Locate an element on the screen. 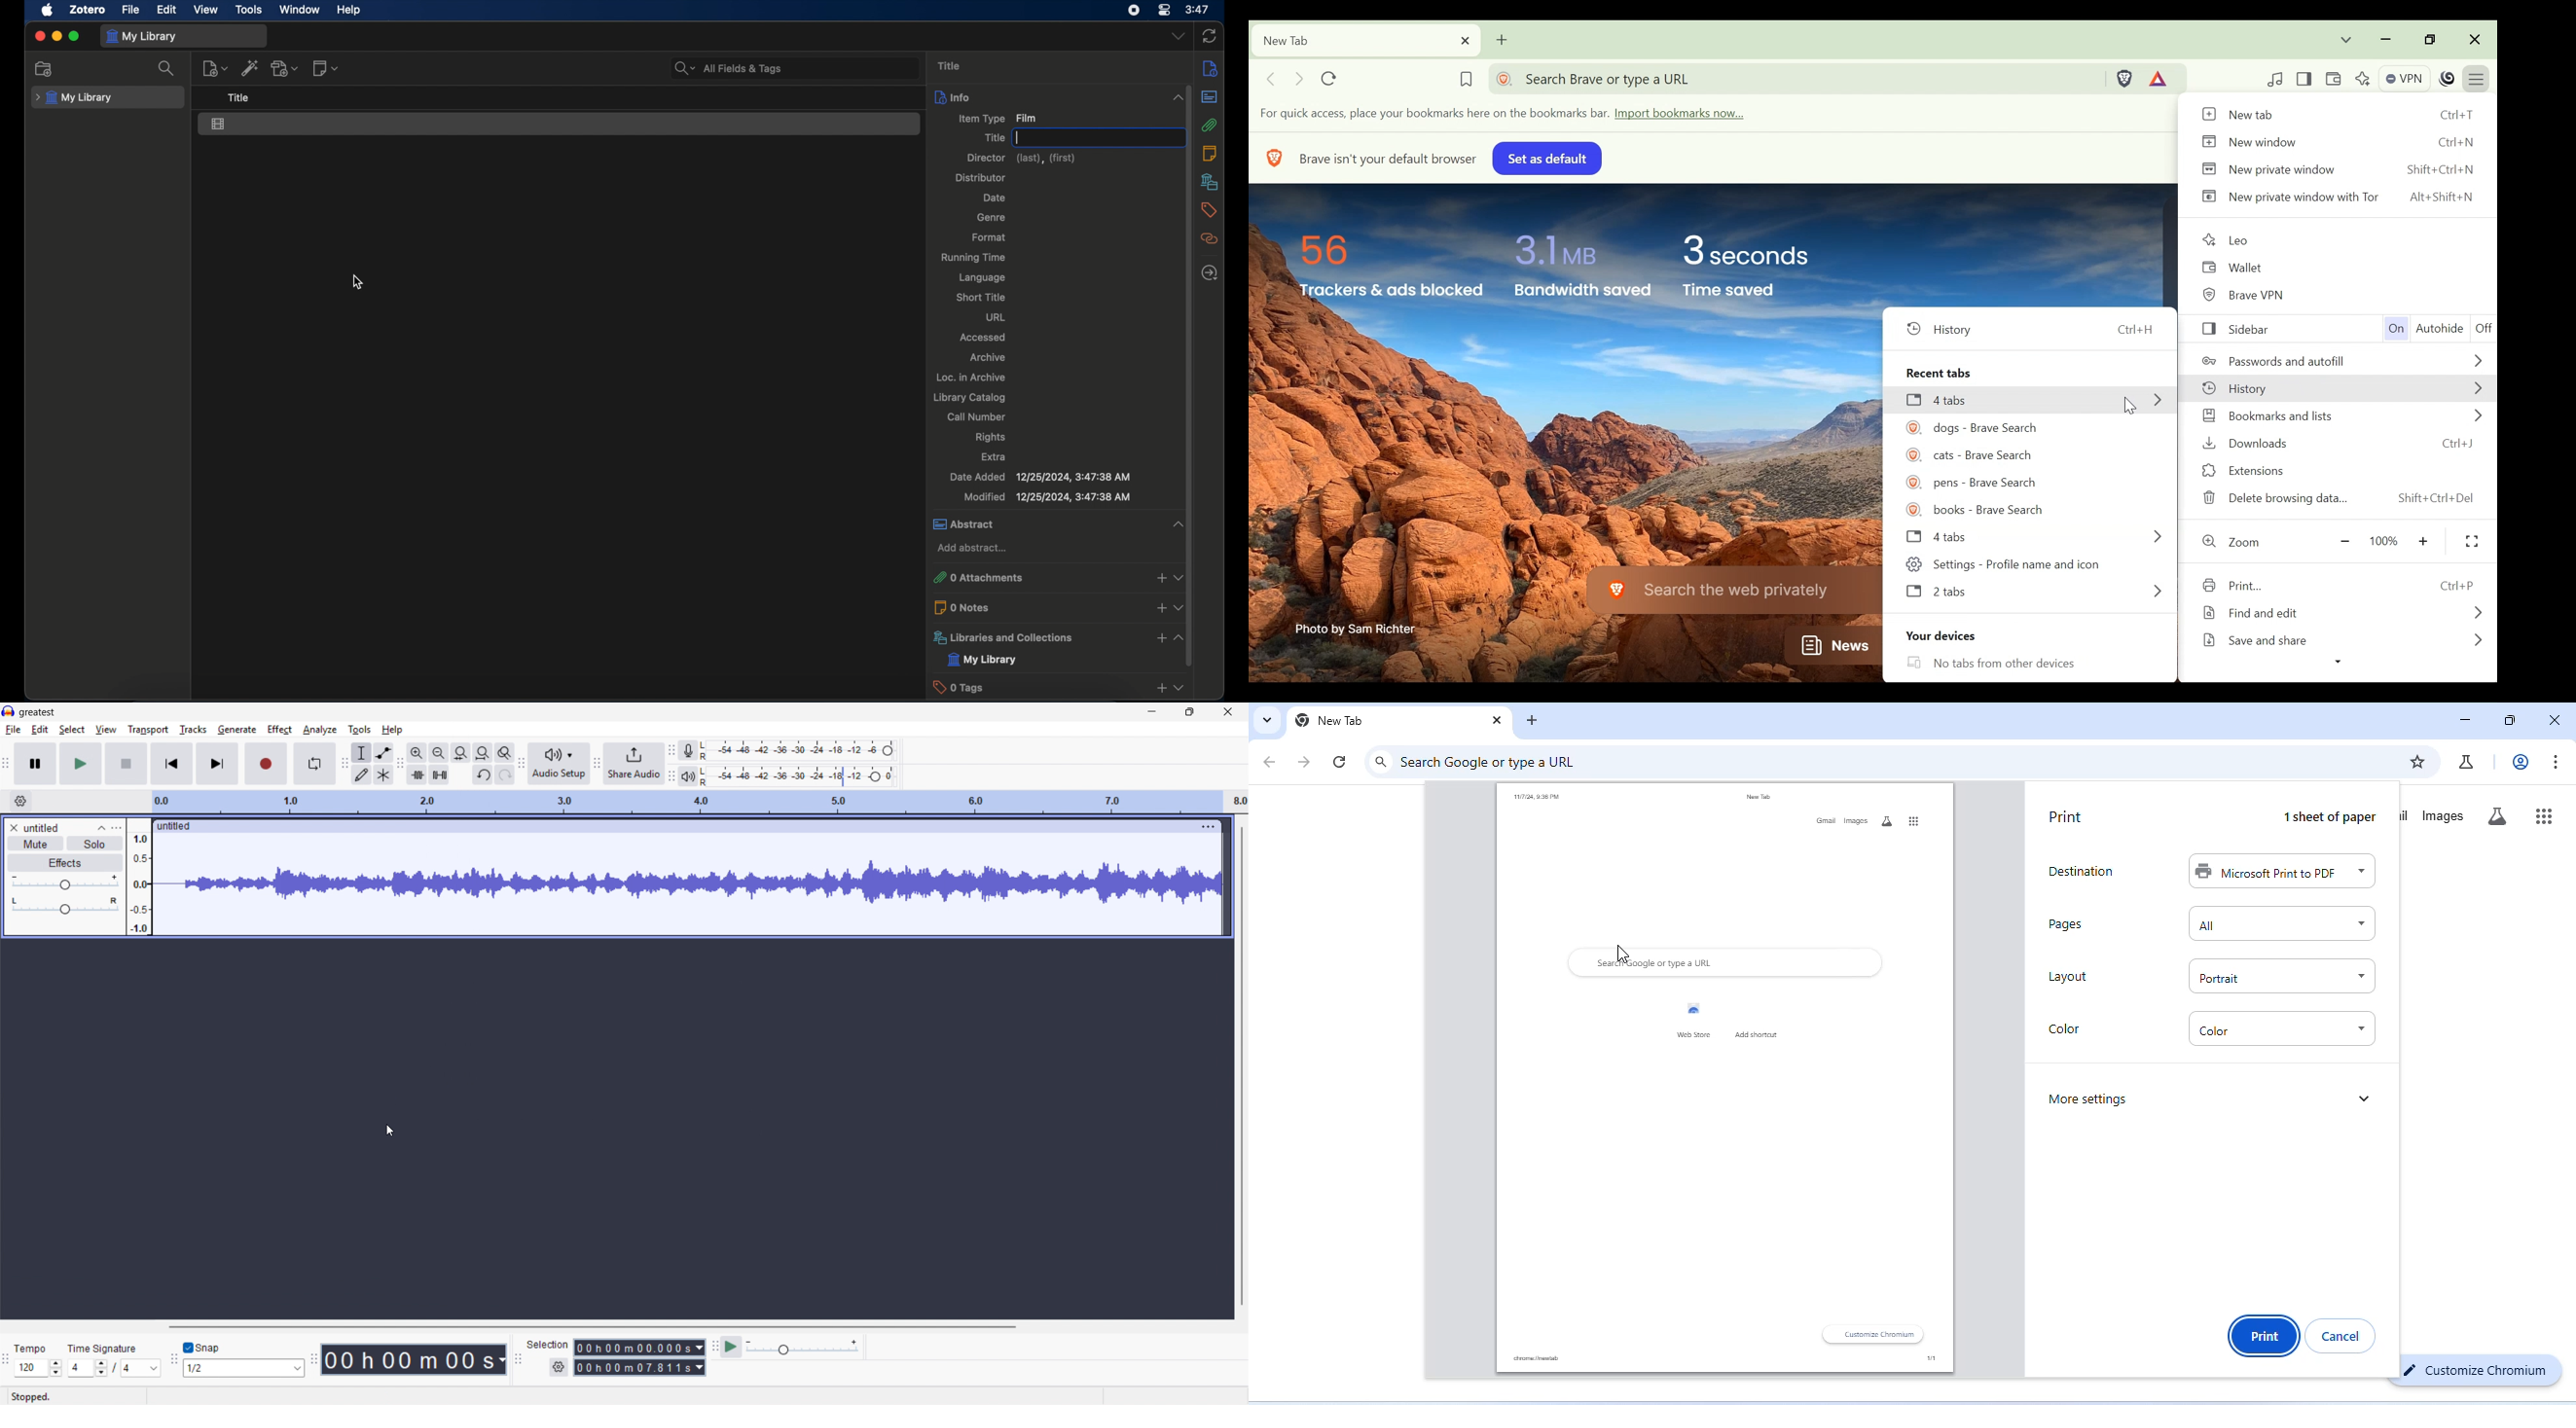 Image resolution: width=2576 pixels, height=1428 pixels. modified is located at coordinates (1047, 497).